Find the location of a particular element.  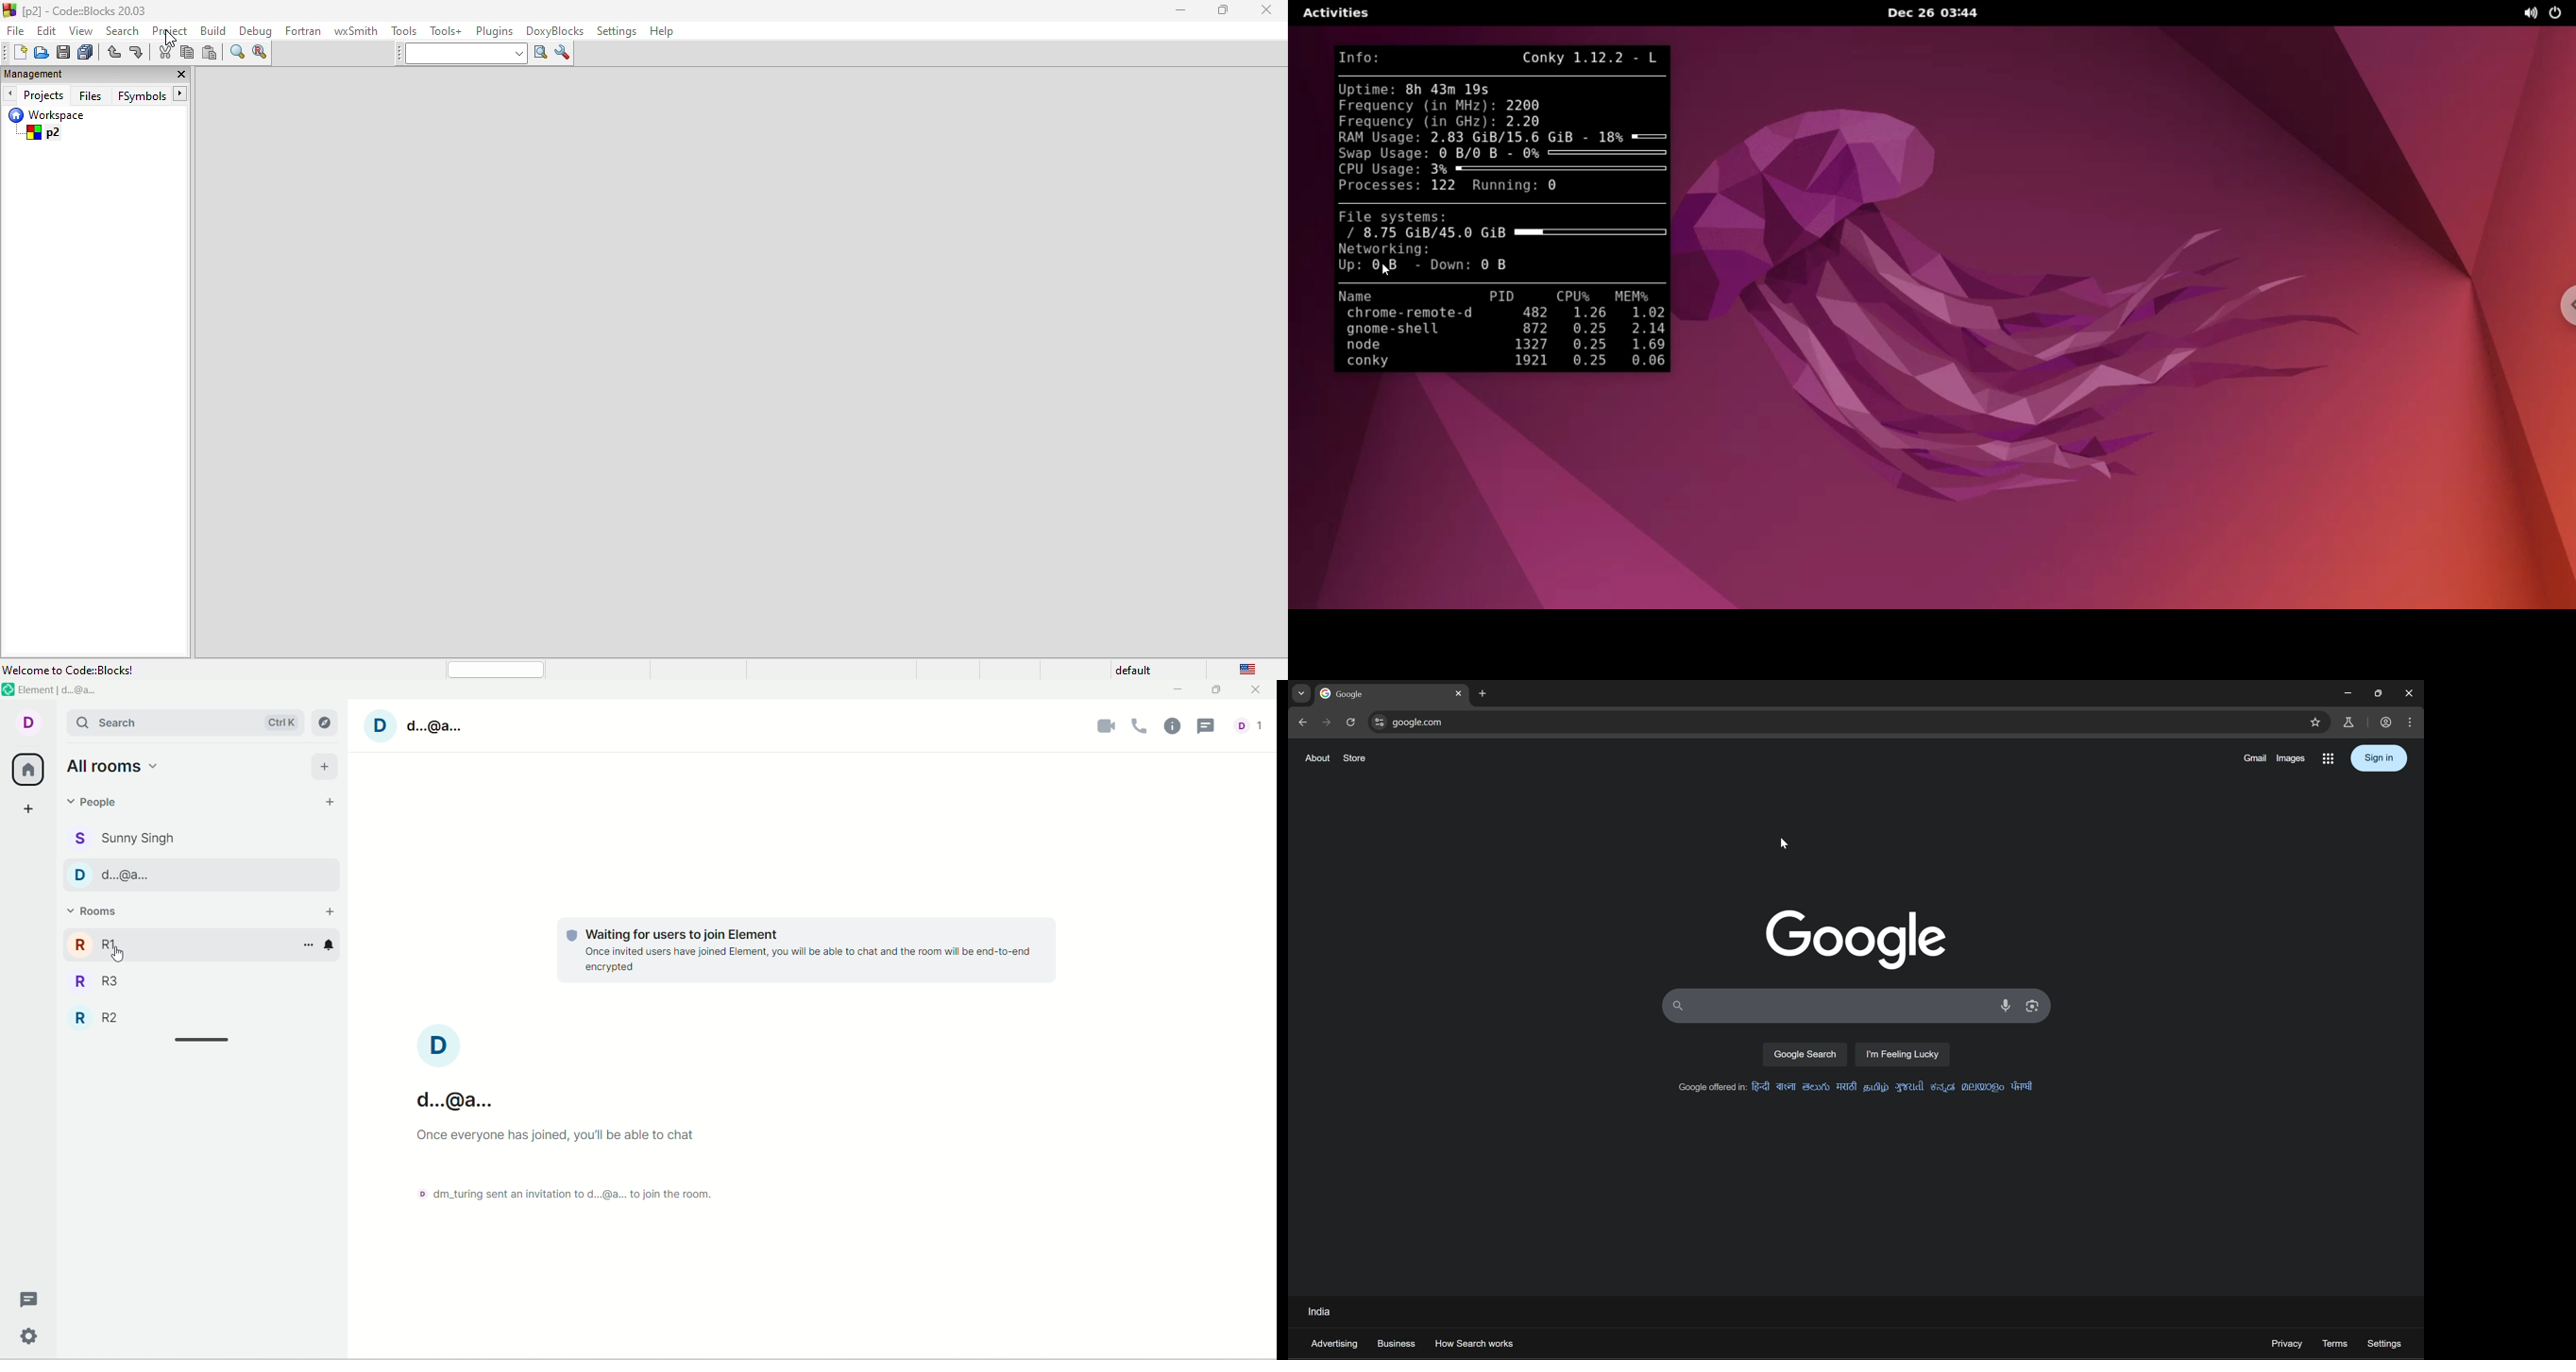

minimize is located at coordinates (1178, 691).